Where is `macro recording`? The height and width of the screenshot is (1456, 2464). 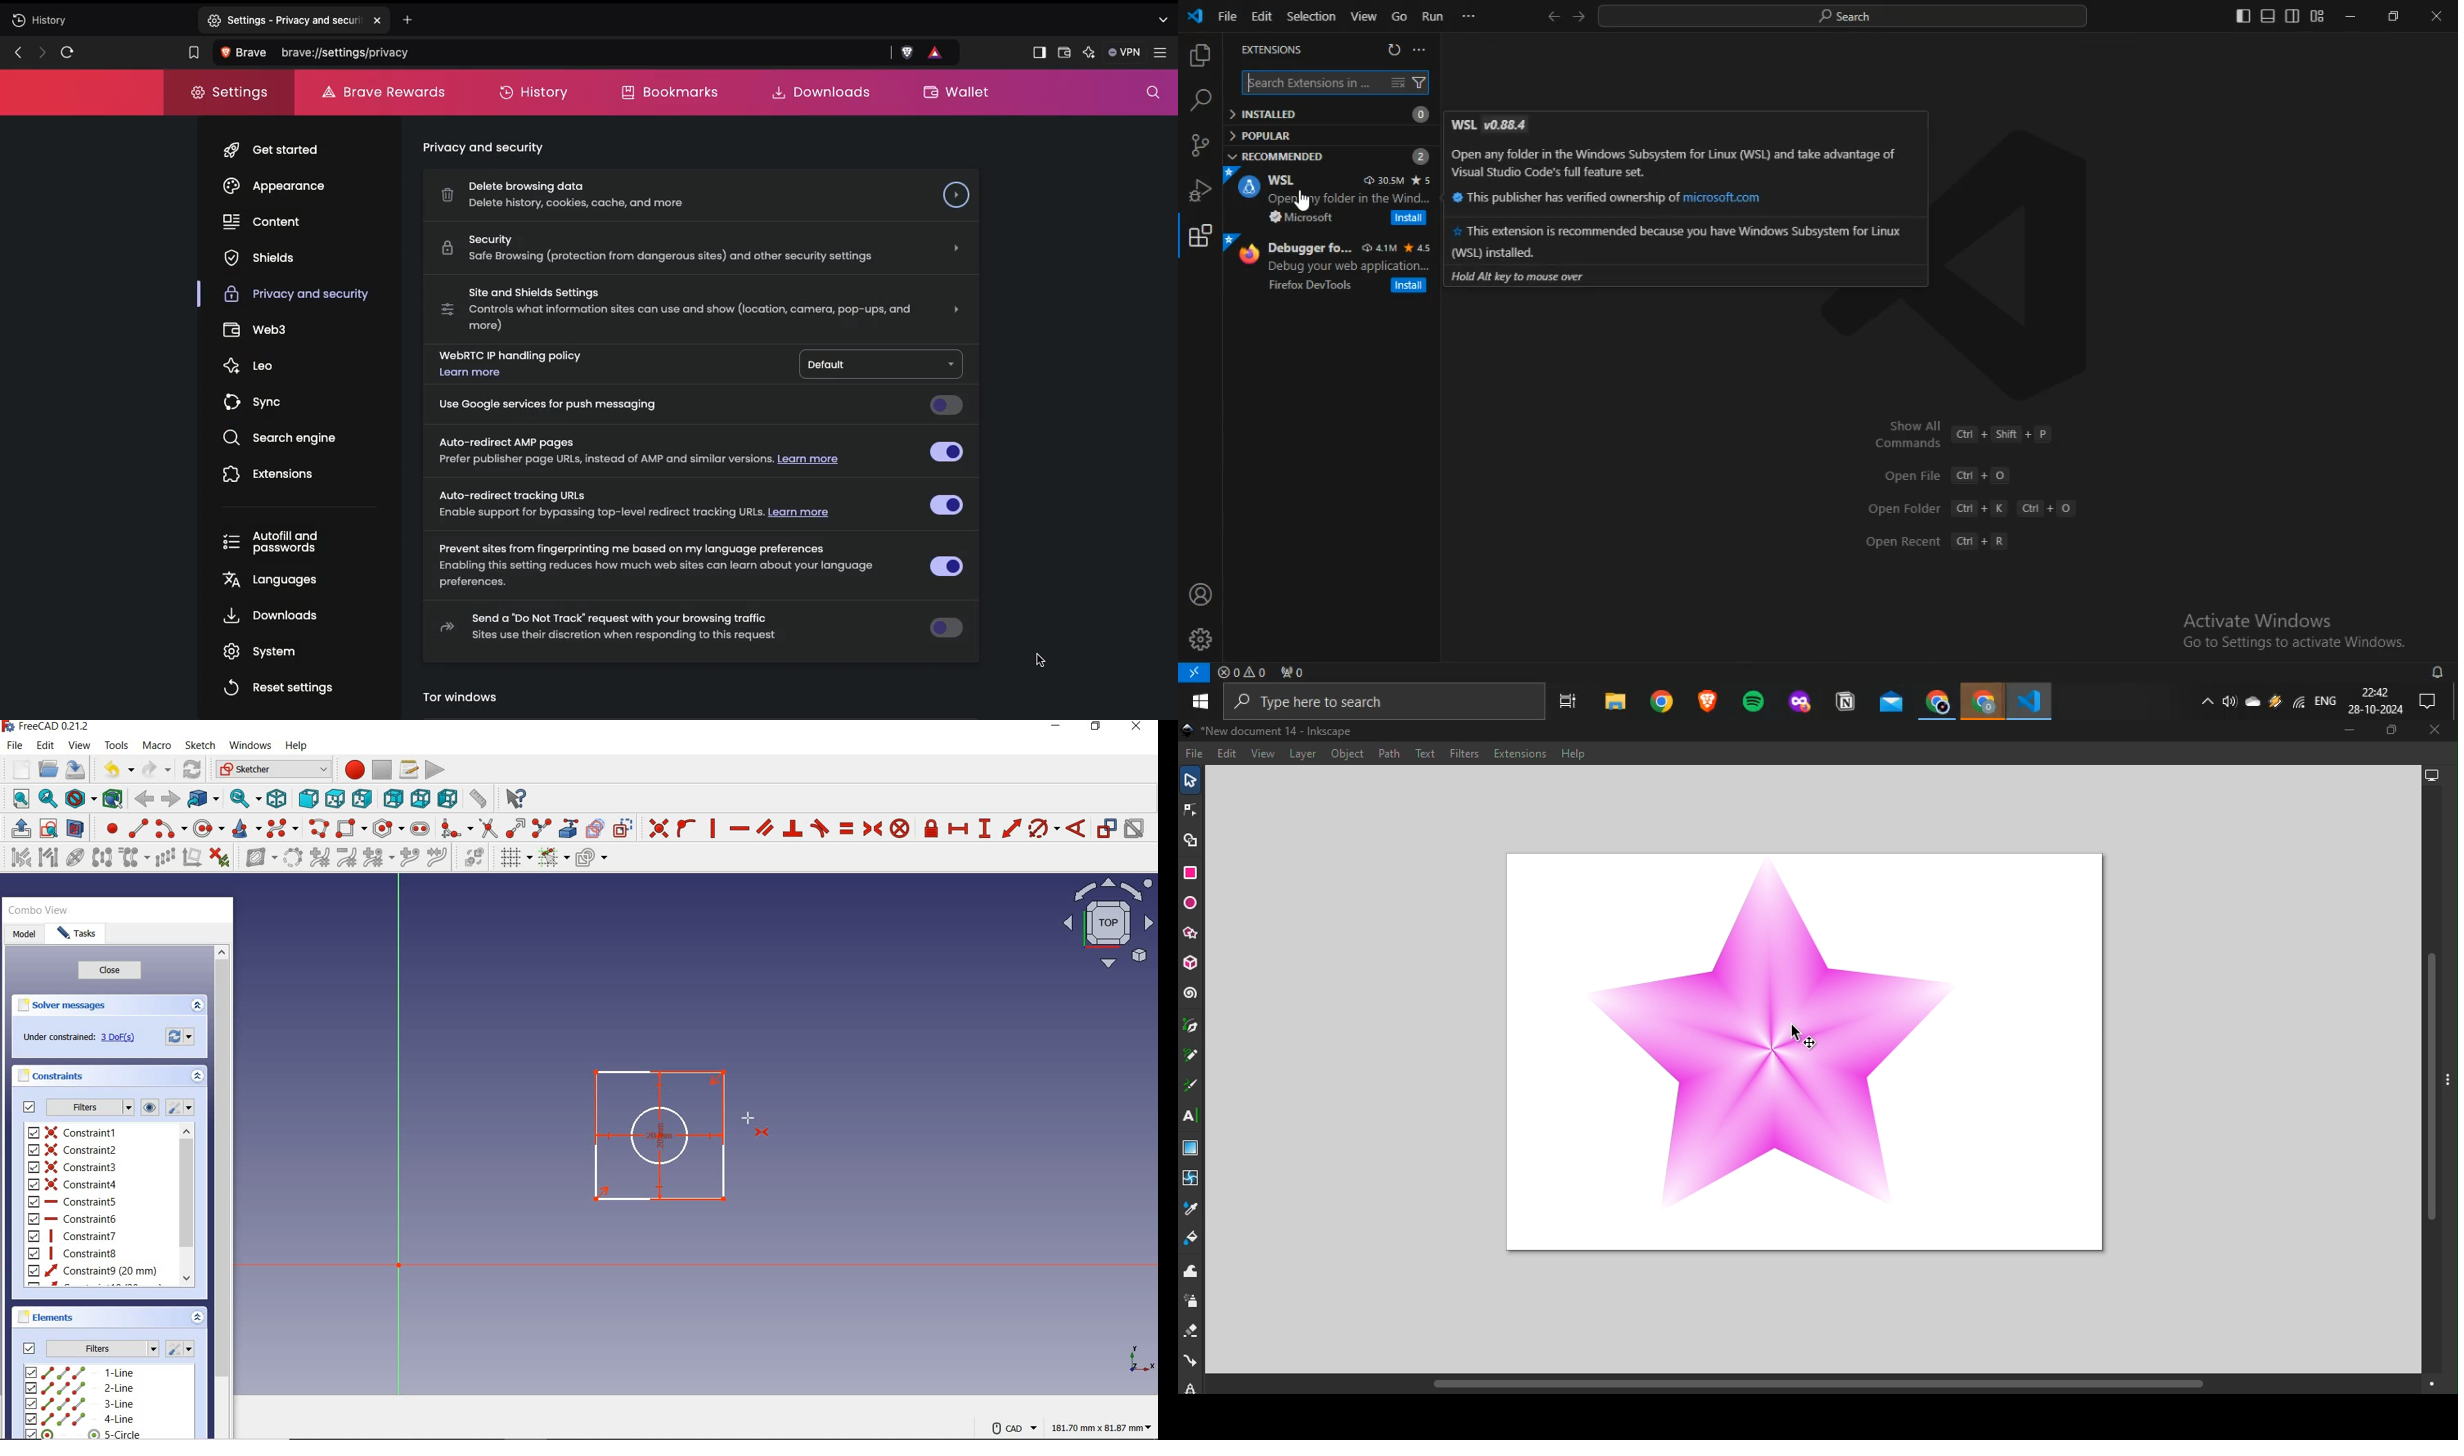 macro recording is located at coordinates (353, 768).